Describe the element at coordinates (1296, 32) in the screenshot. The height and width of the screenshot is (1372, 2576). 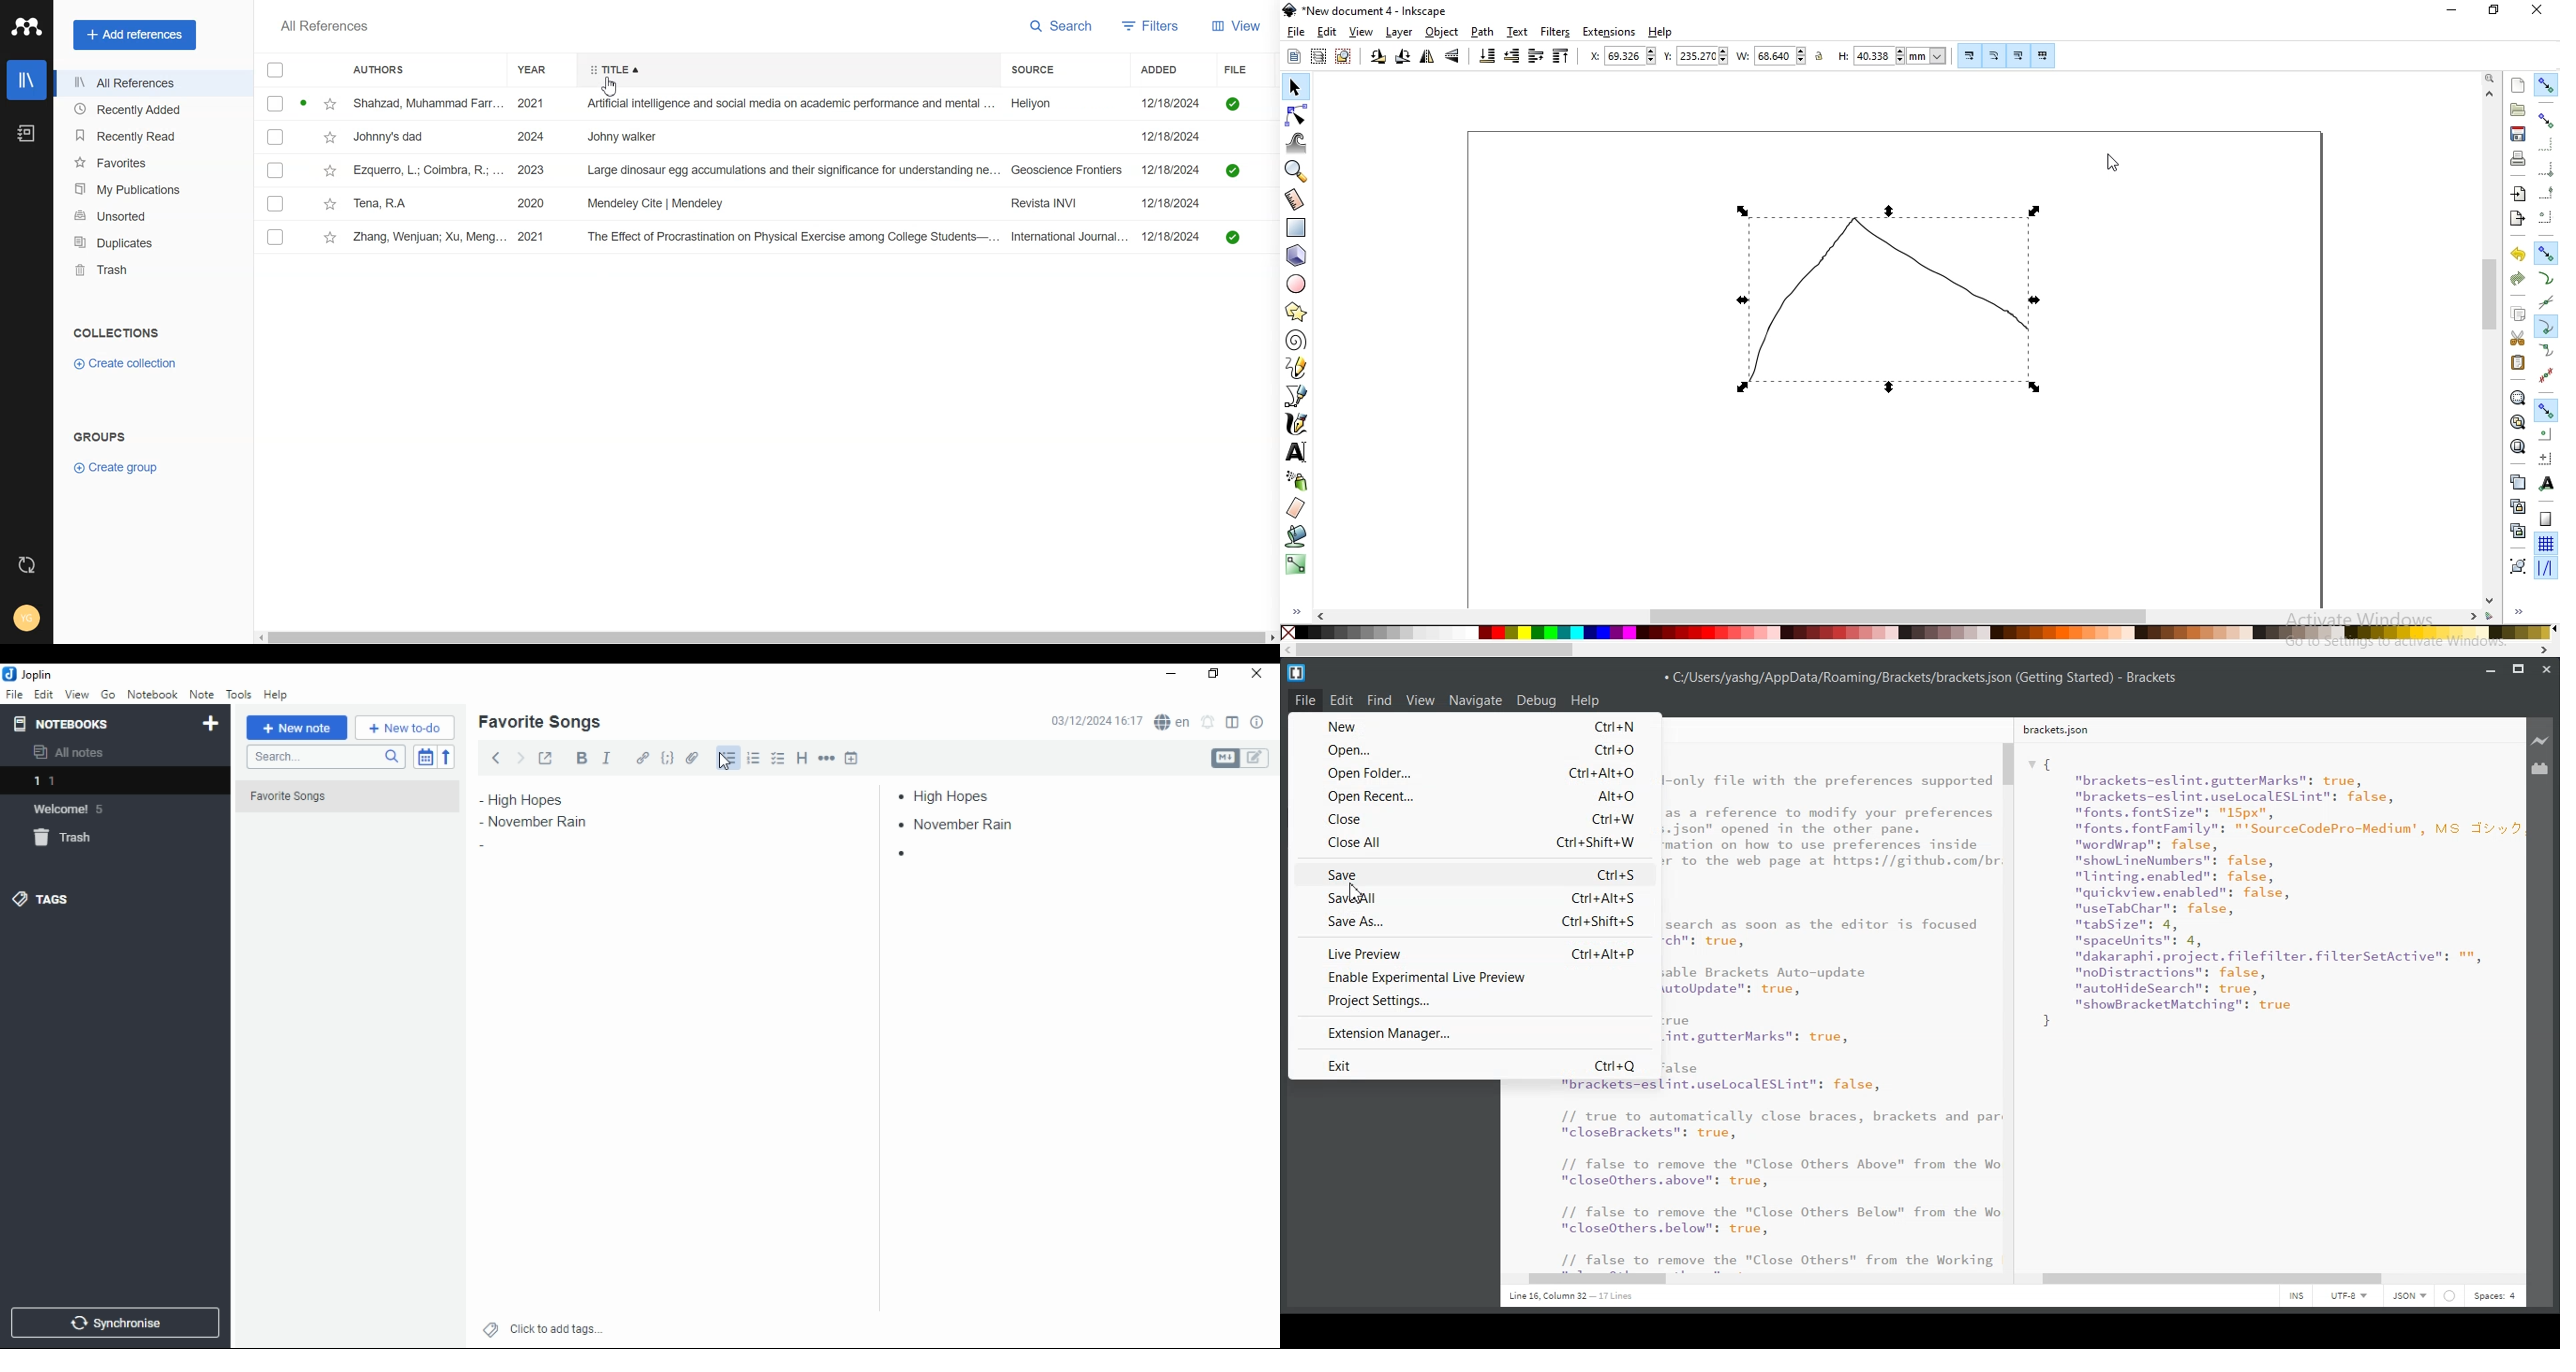
I see `file` at that location.